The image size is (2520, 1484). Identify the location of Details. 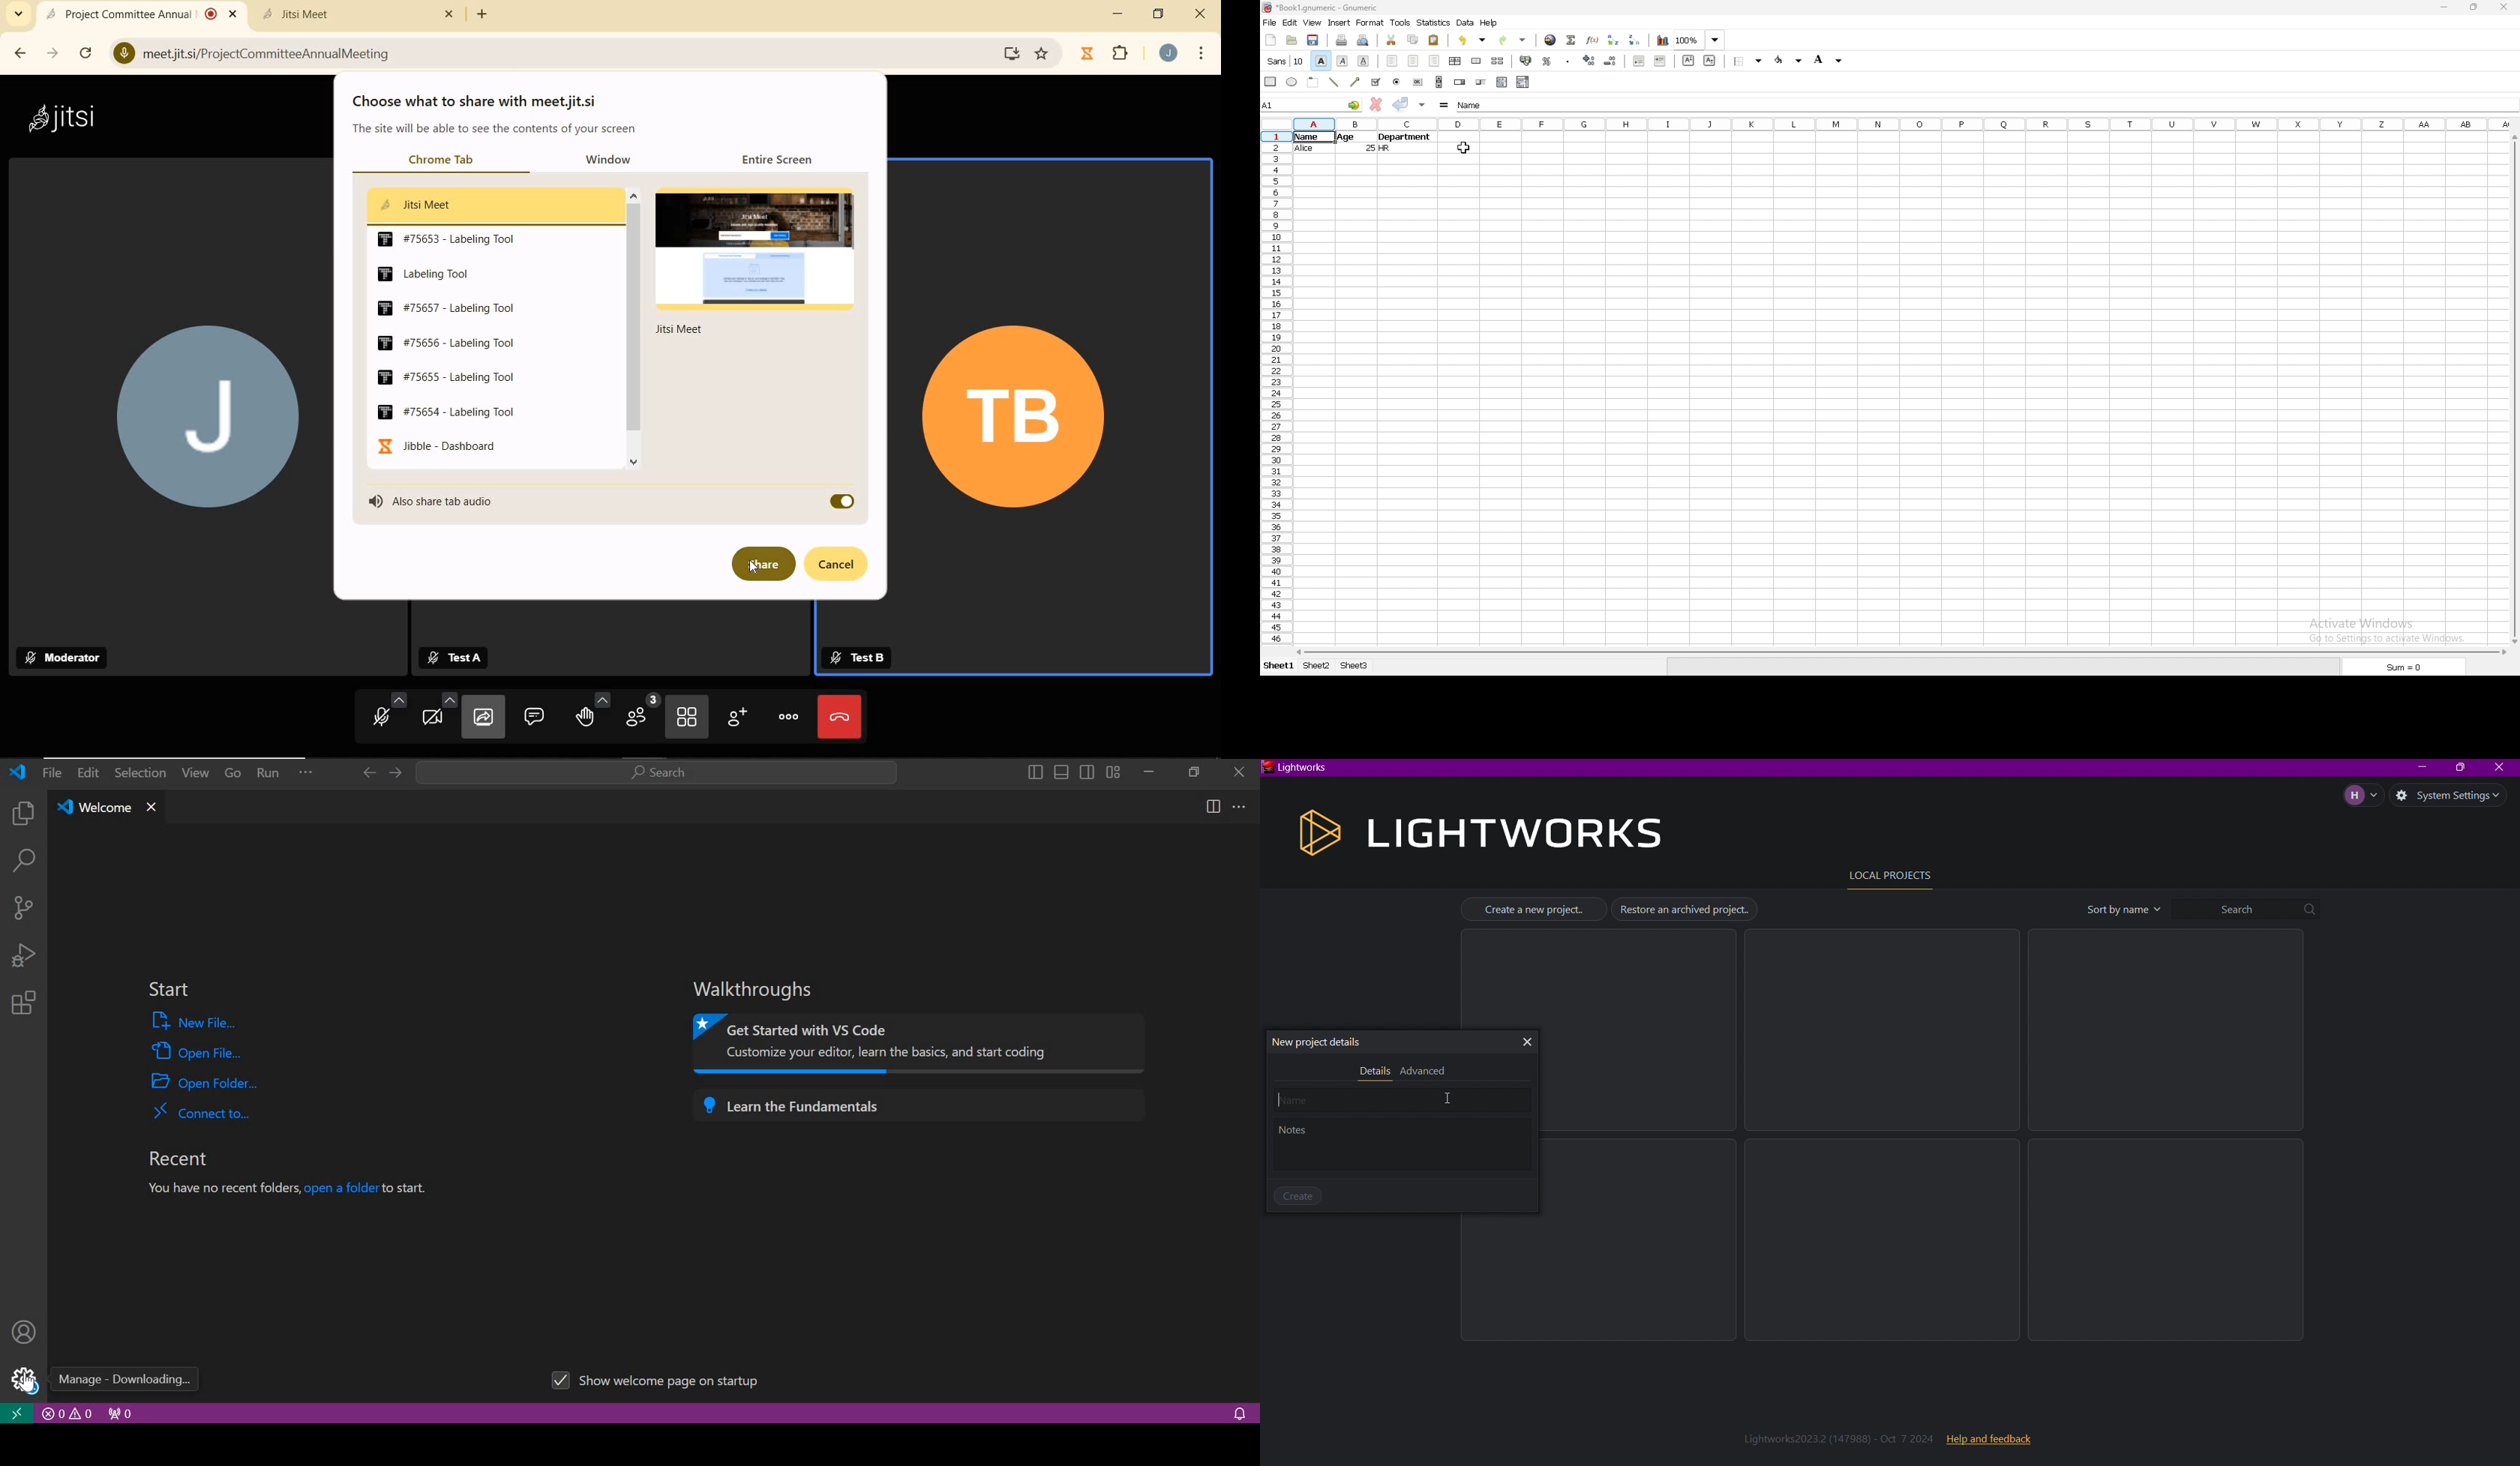
(1373, 1072).